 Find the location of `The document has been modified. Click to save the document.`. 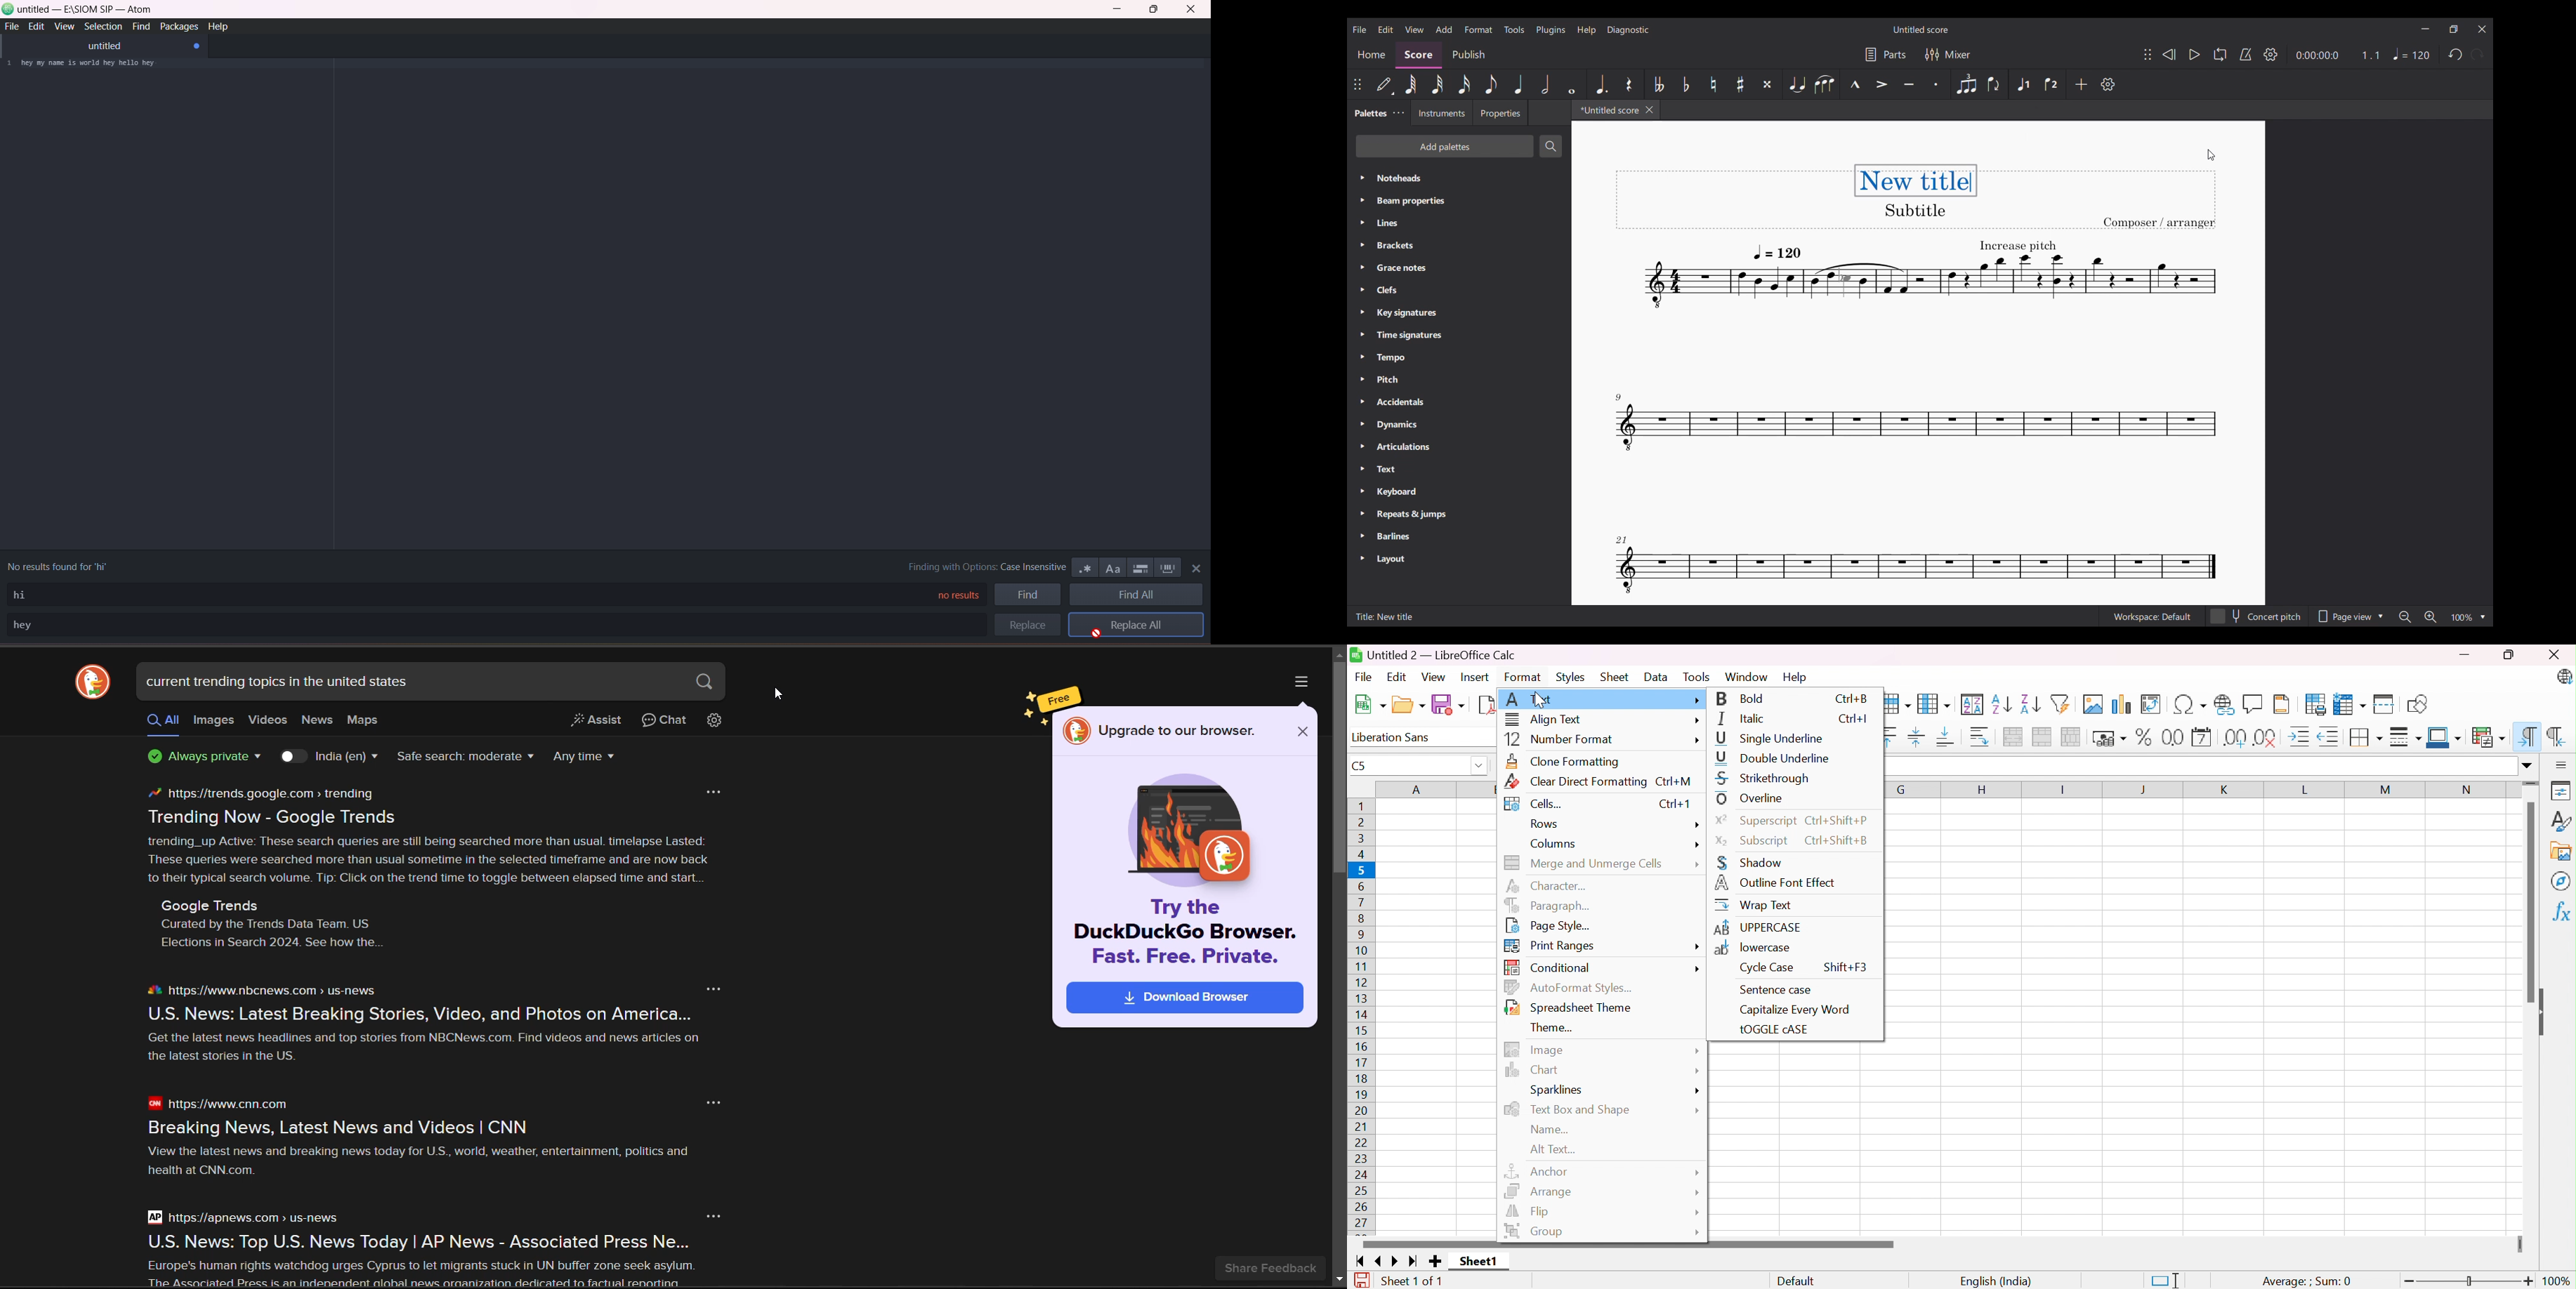

The document has been modified. Click to save the document. is located at coordinates (1359, 1280).